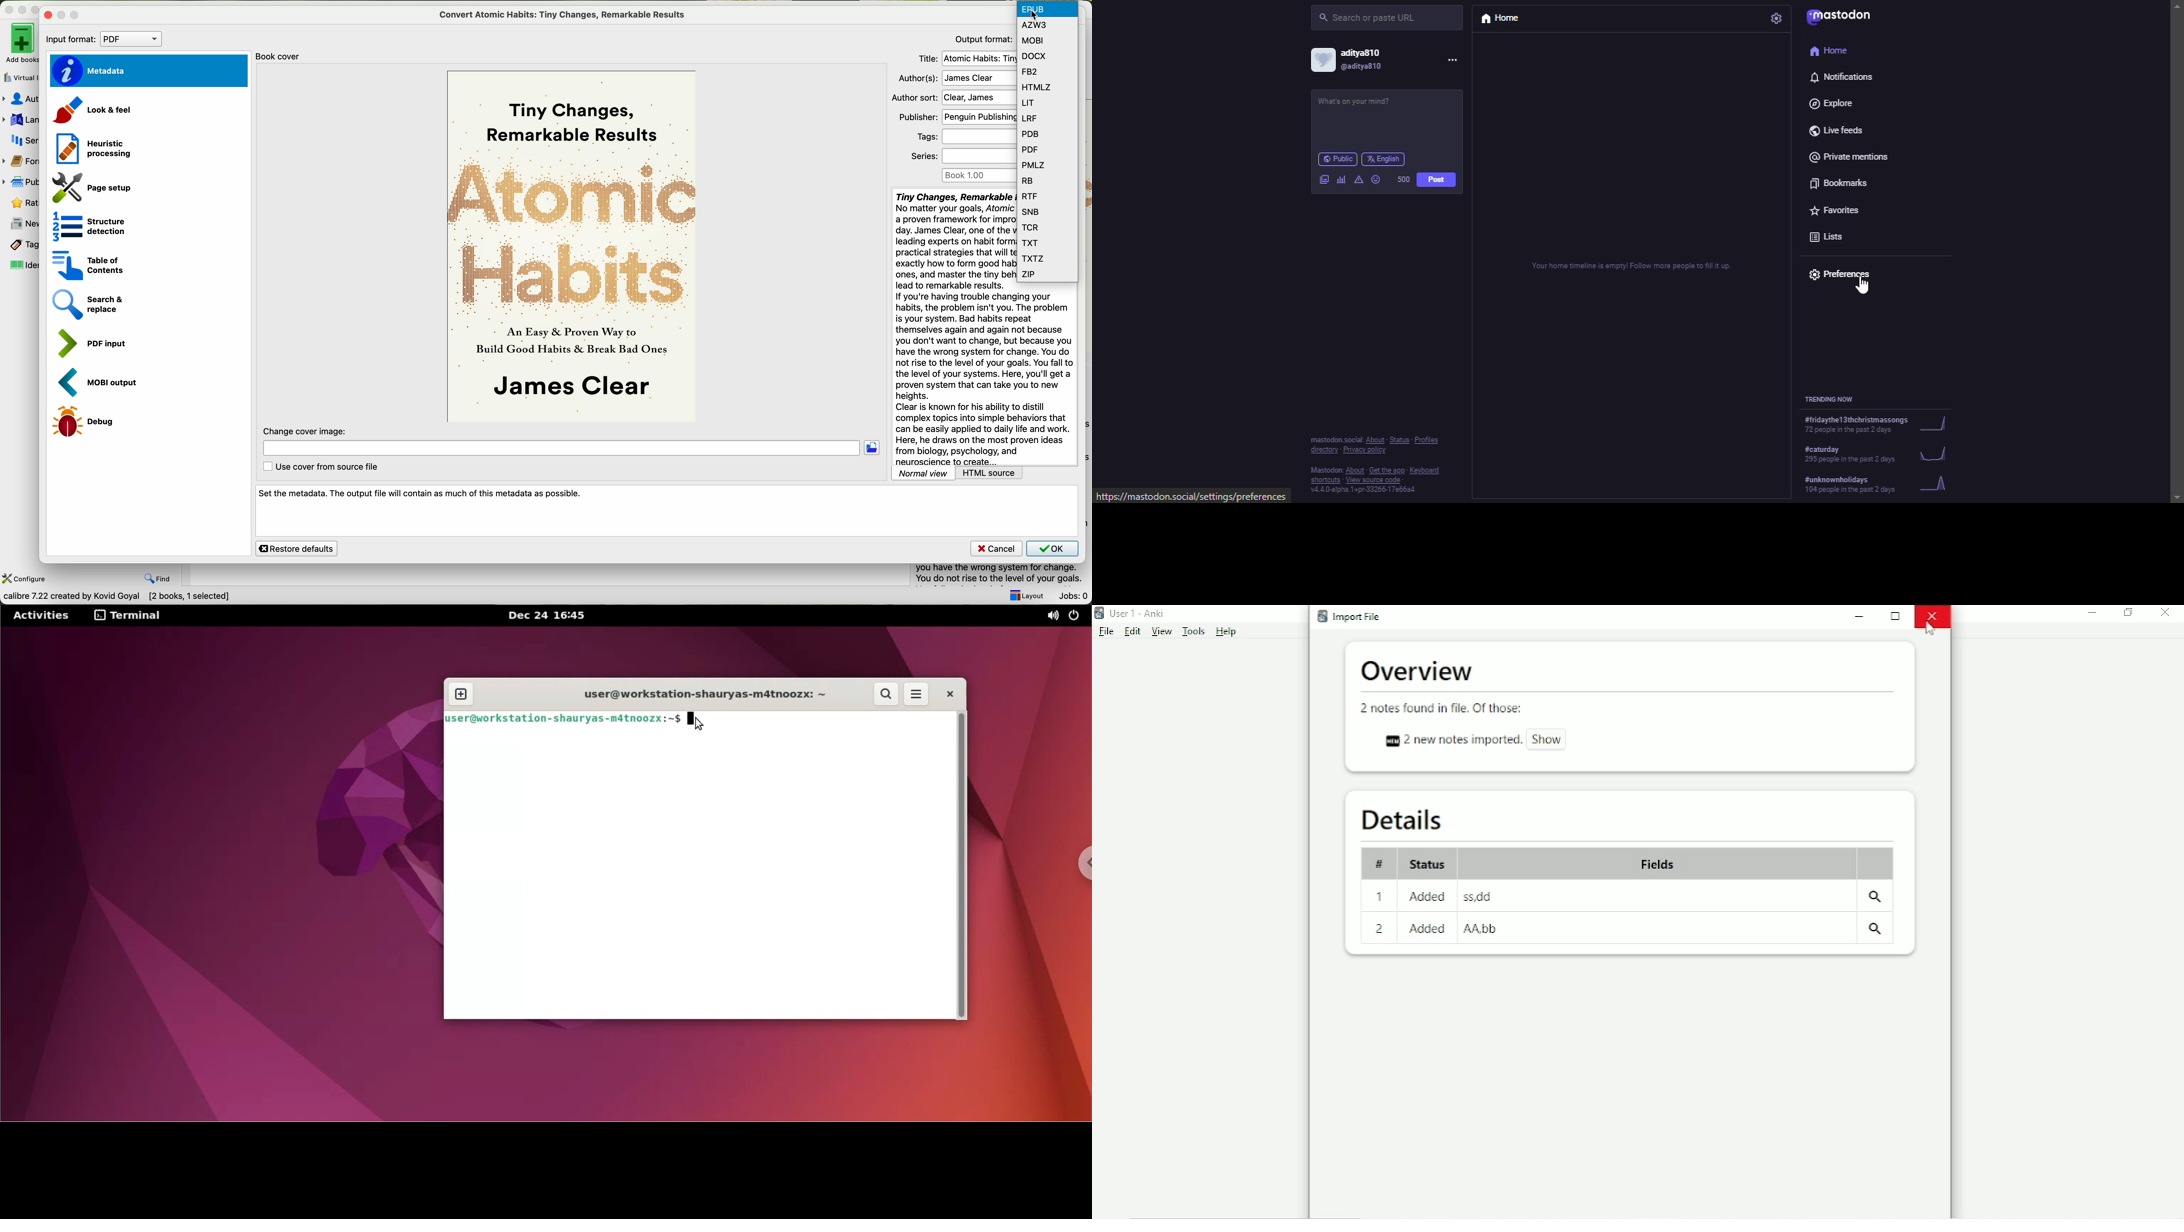  I want to click on output format, so click(982, 39).